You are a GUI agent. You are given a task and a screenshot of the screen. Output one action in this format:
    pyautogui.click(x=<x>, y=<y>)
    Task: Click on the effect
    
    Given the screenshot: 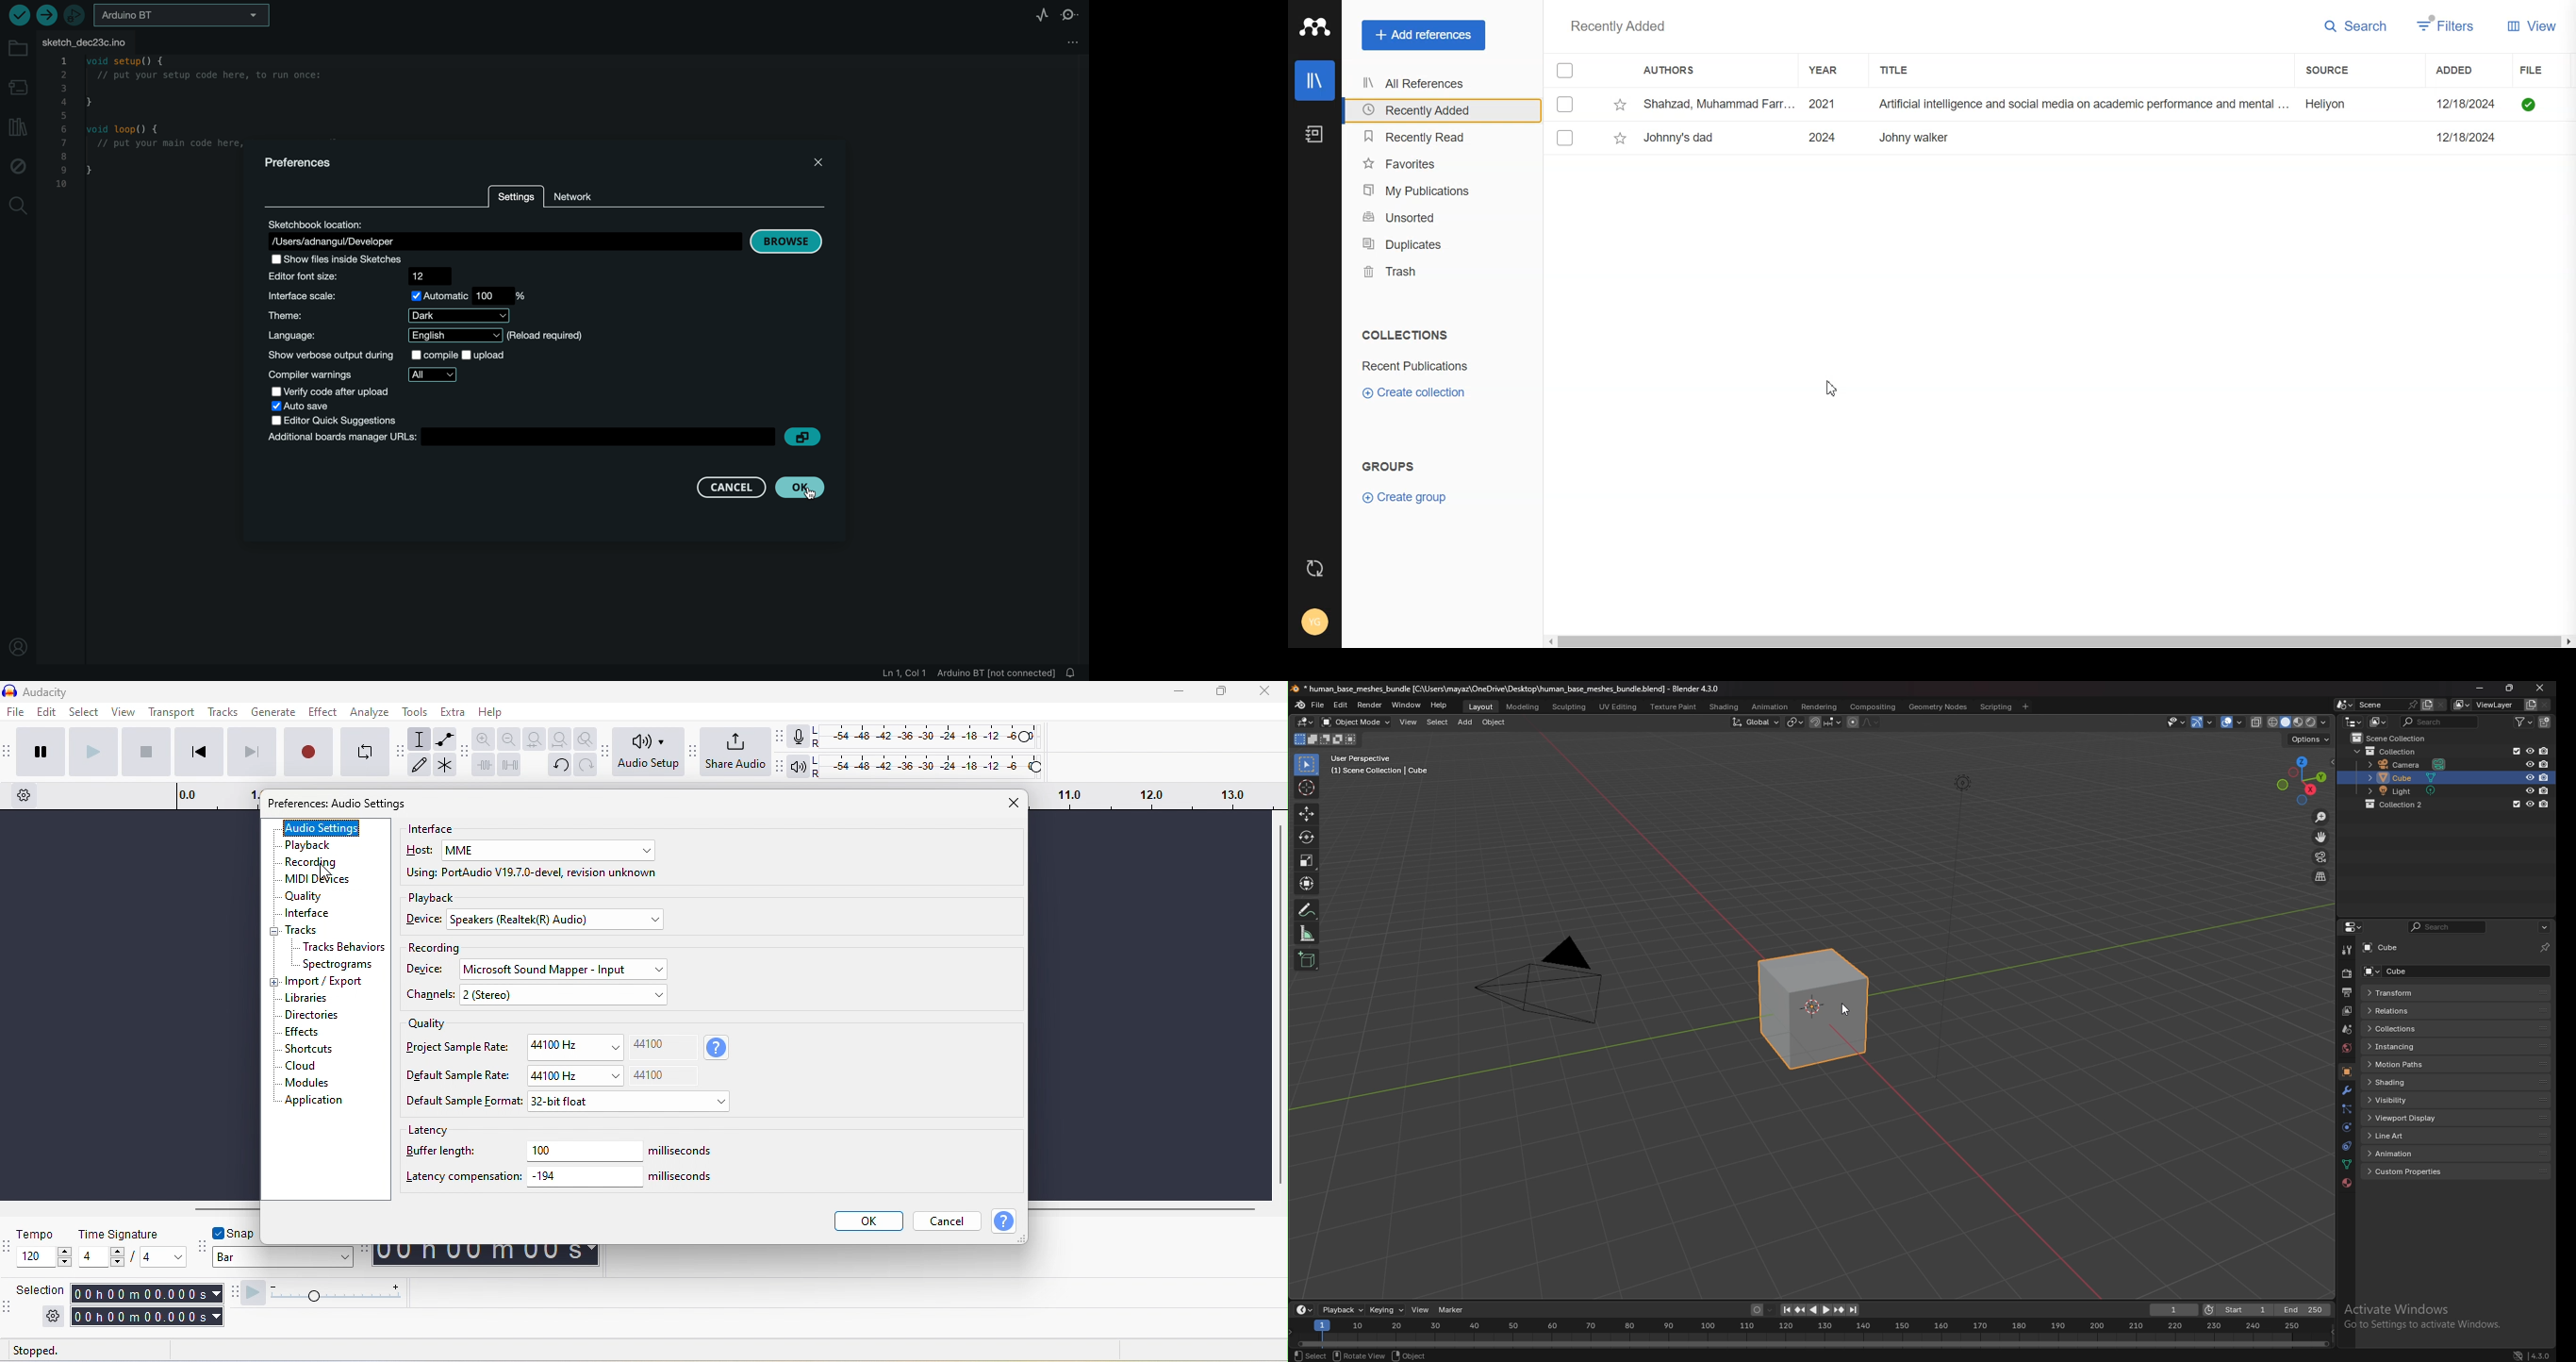 What is the action you would take?
    pyautogui.click(x=323, y=713)
    